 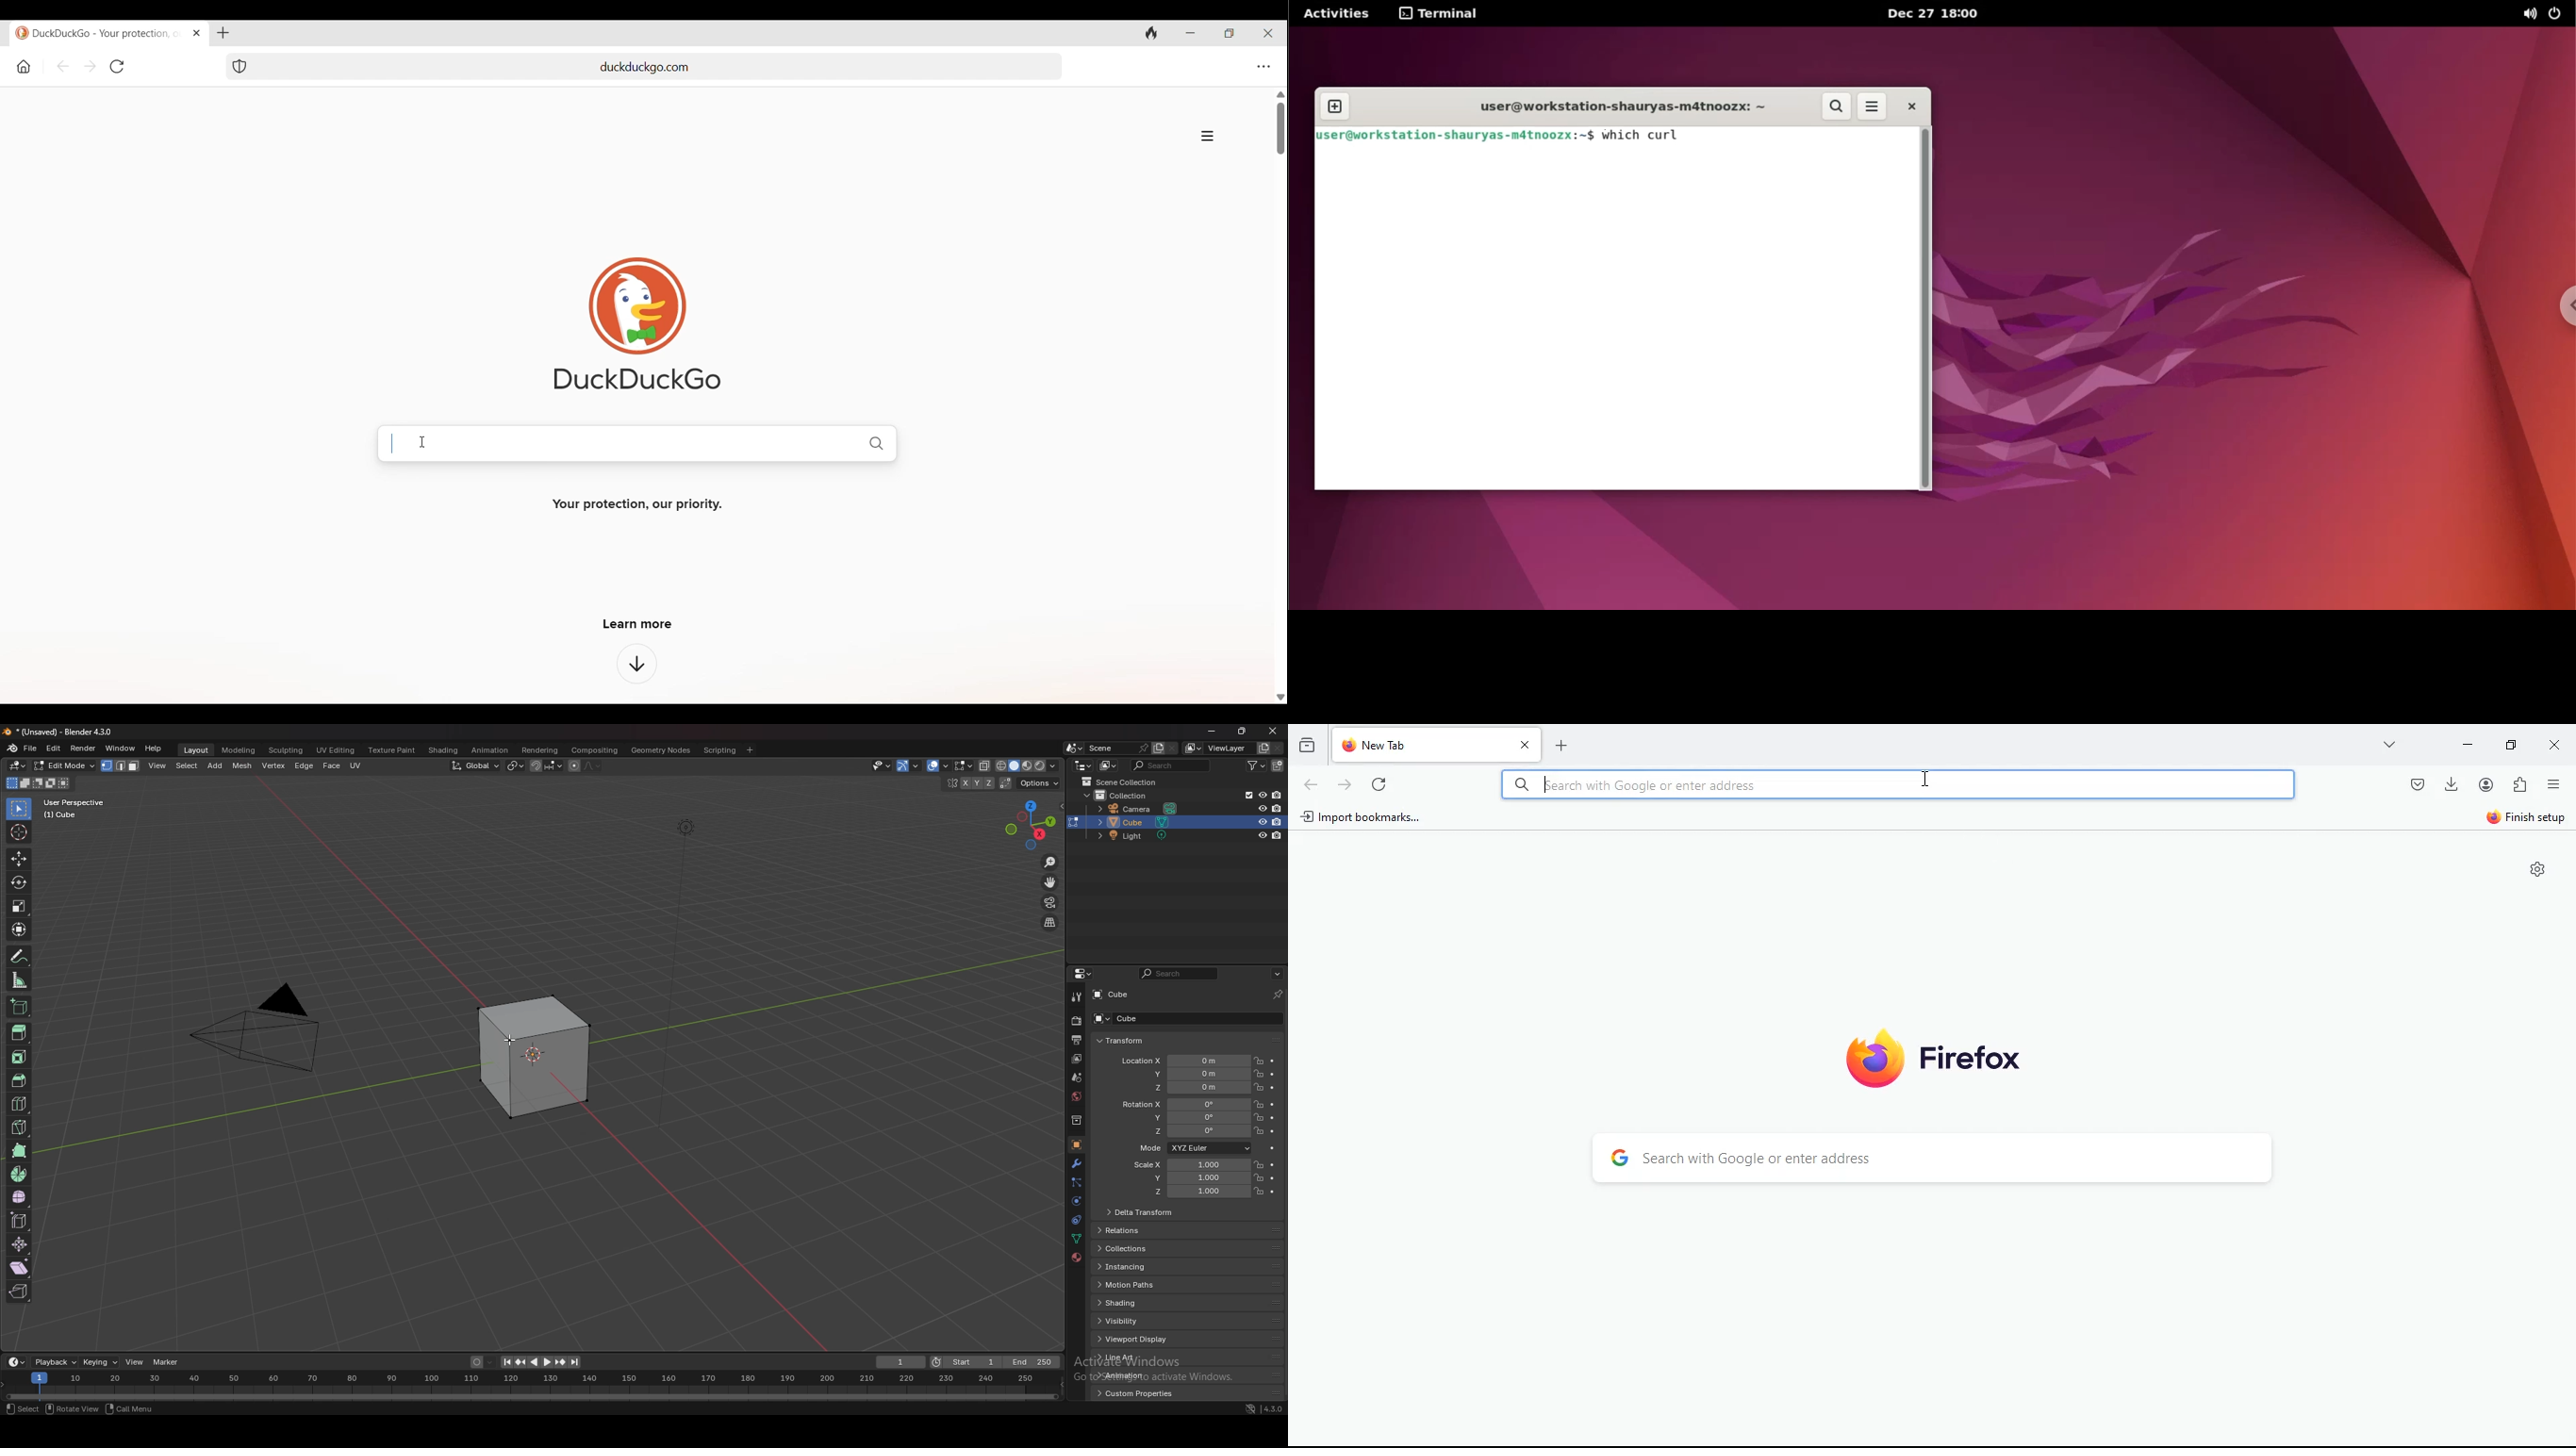 What do you see at coordinates (2485, 785) in the screenshot?
I see `profile` at bounding box center [2485, 785].